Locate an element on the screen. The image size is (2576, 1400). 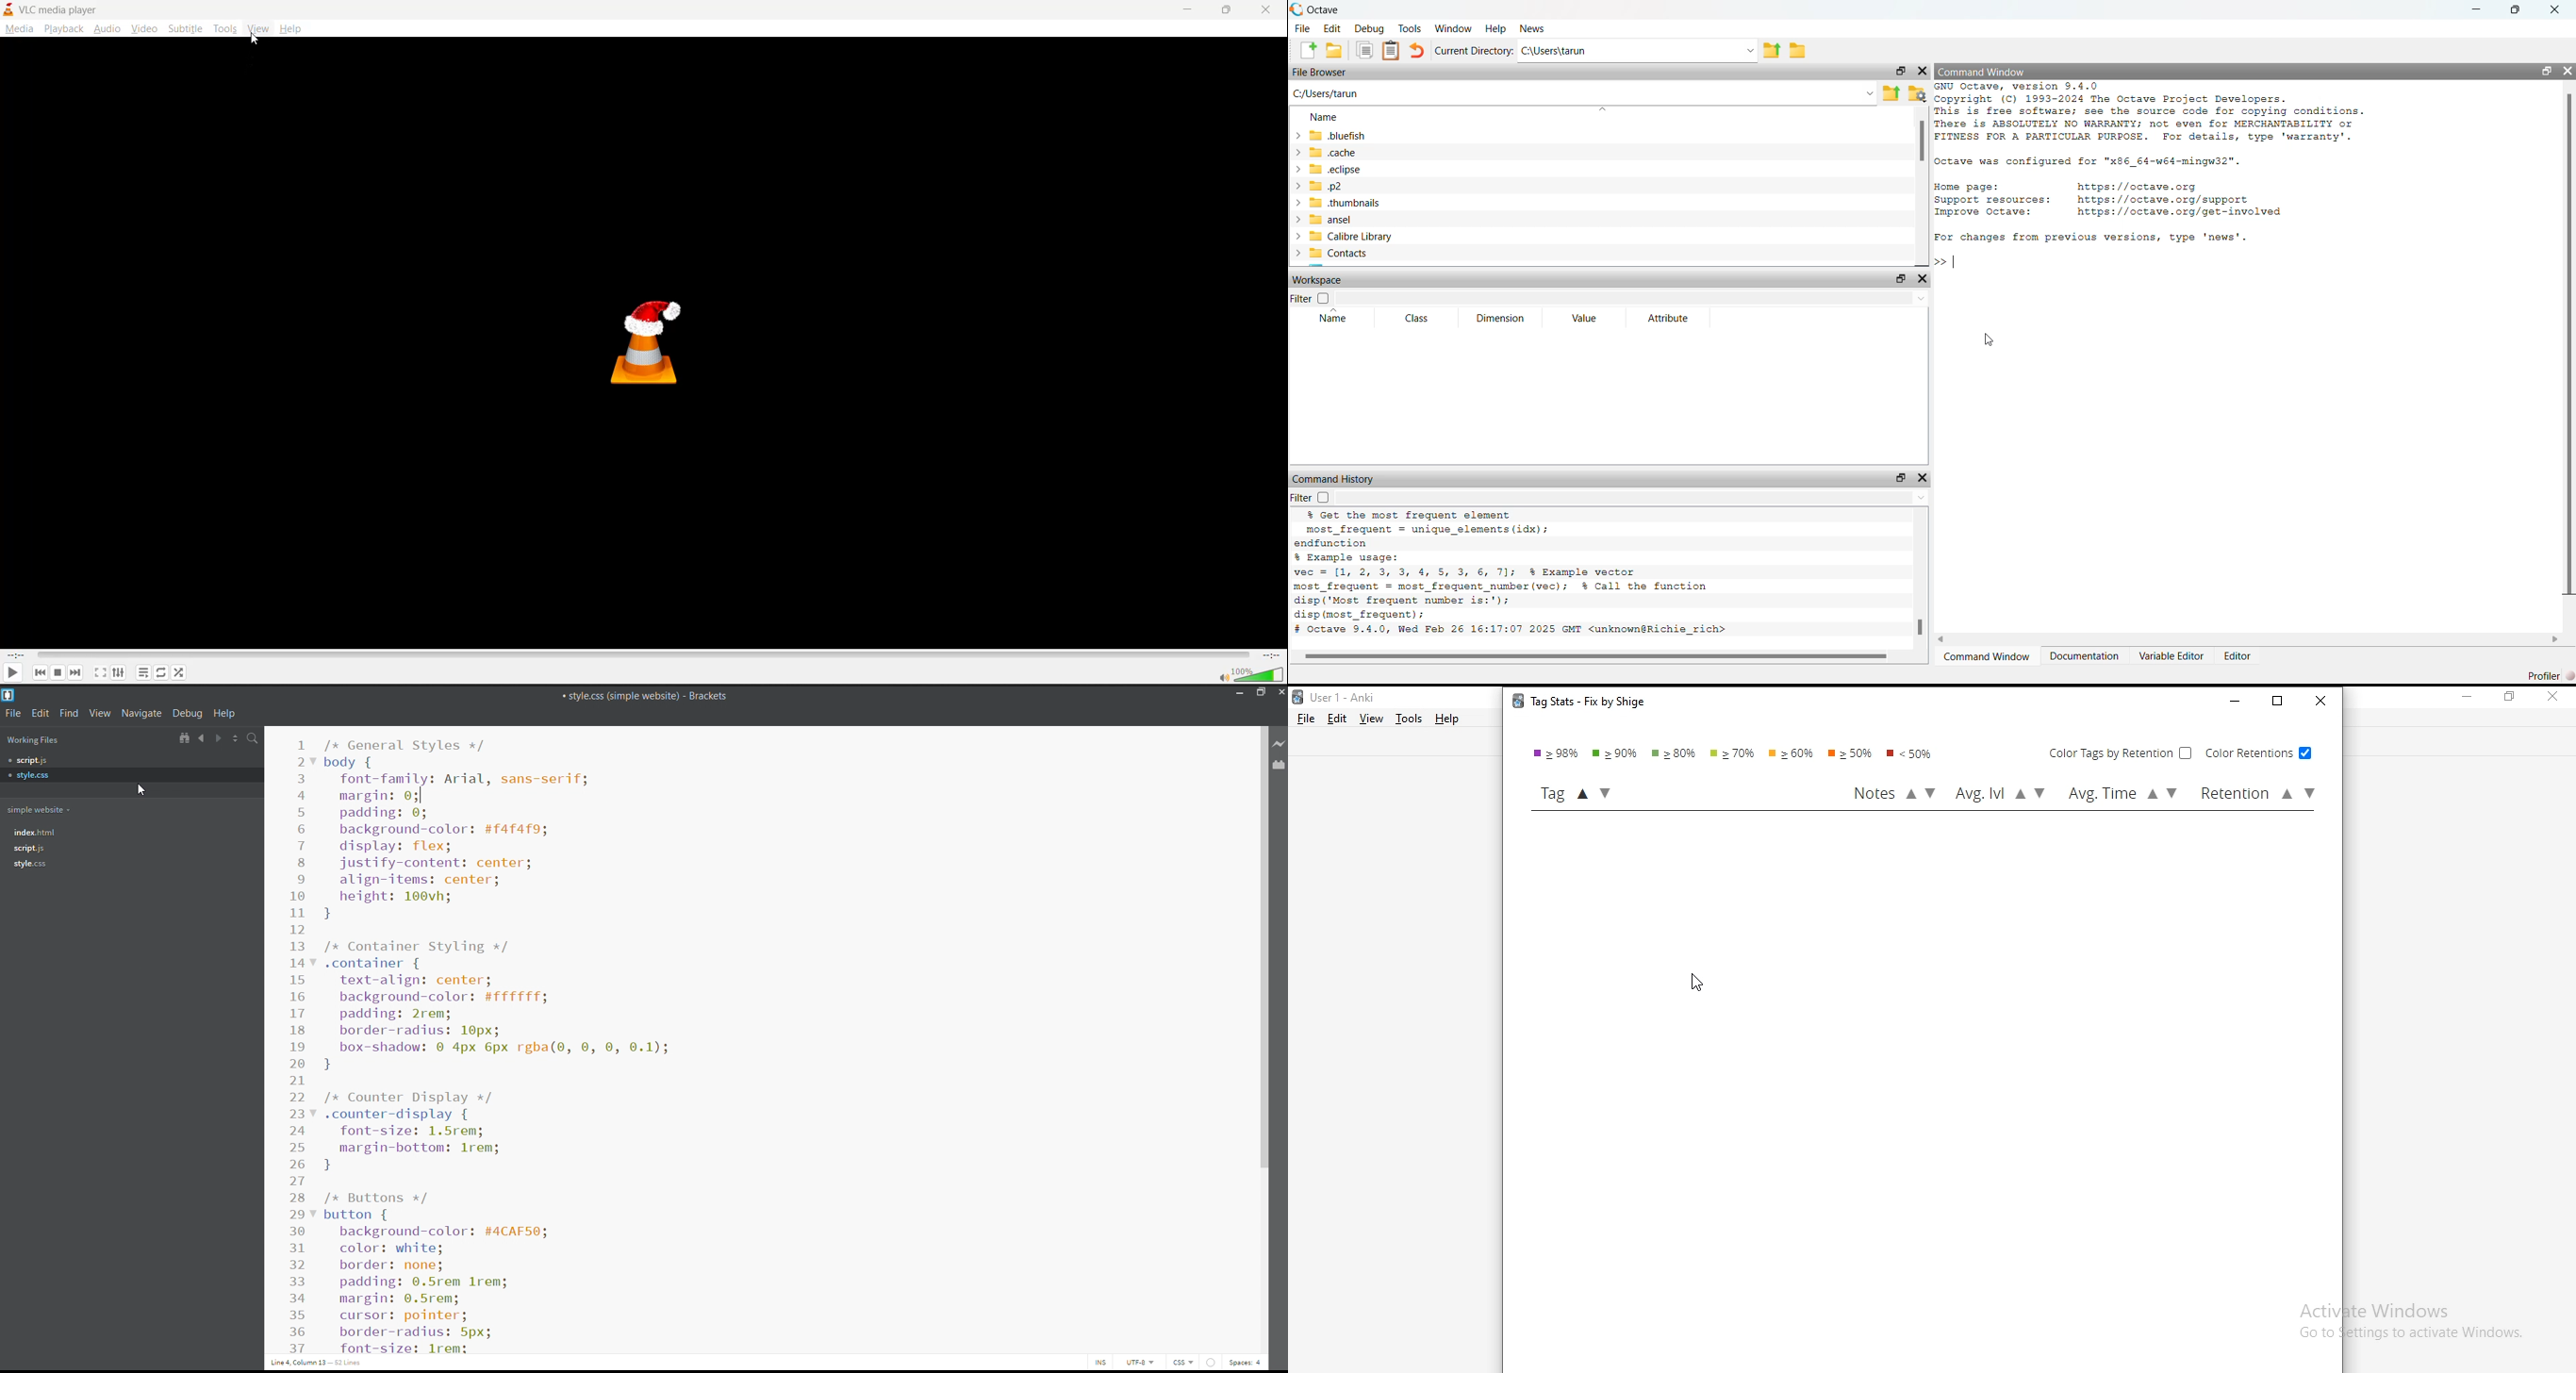
sort is located at coordinates (1603, 109).